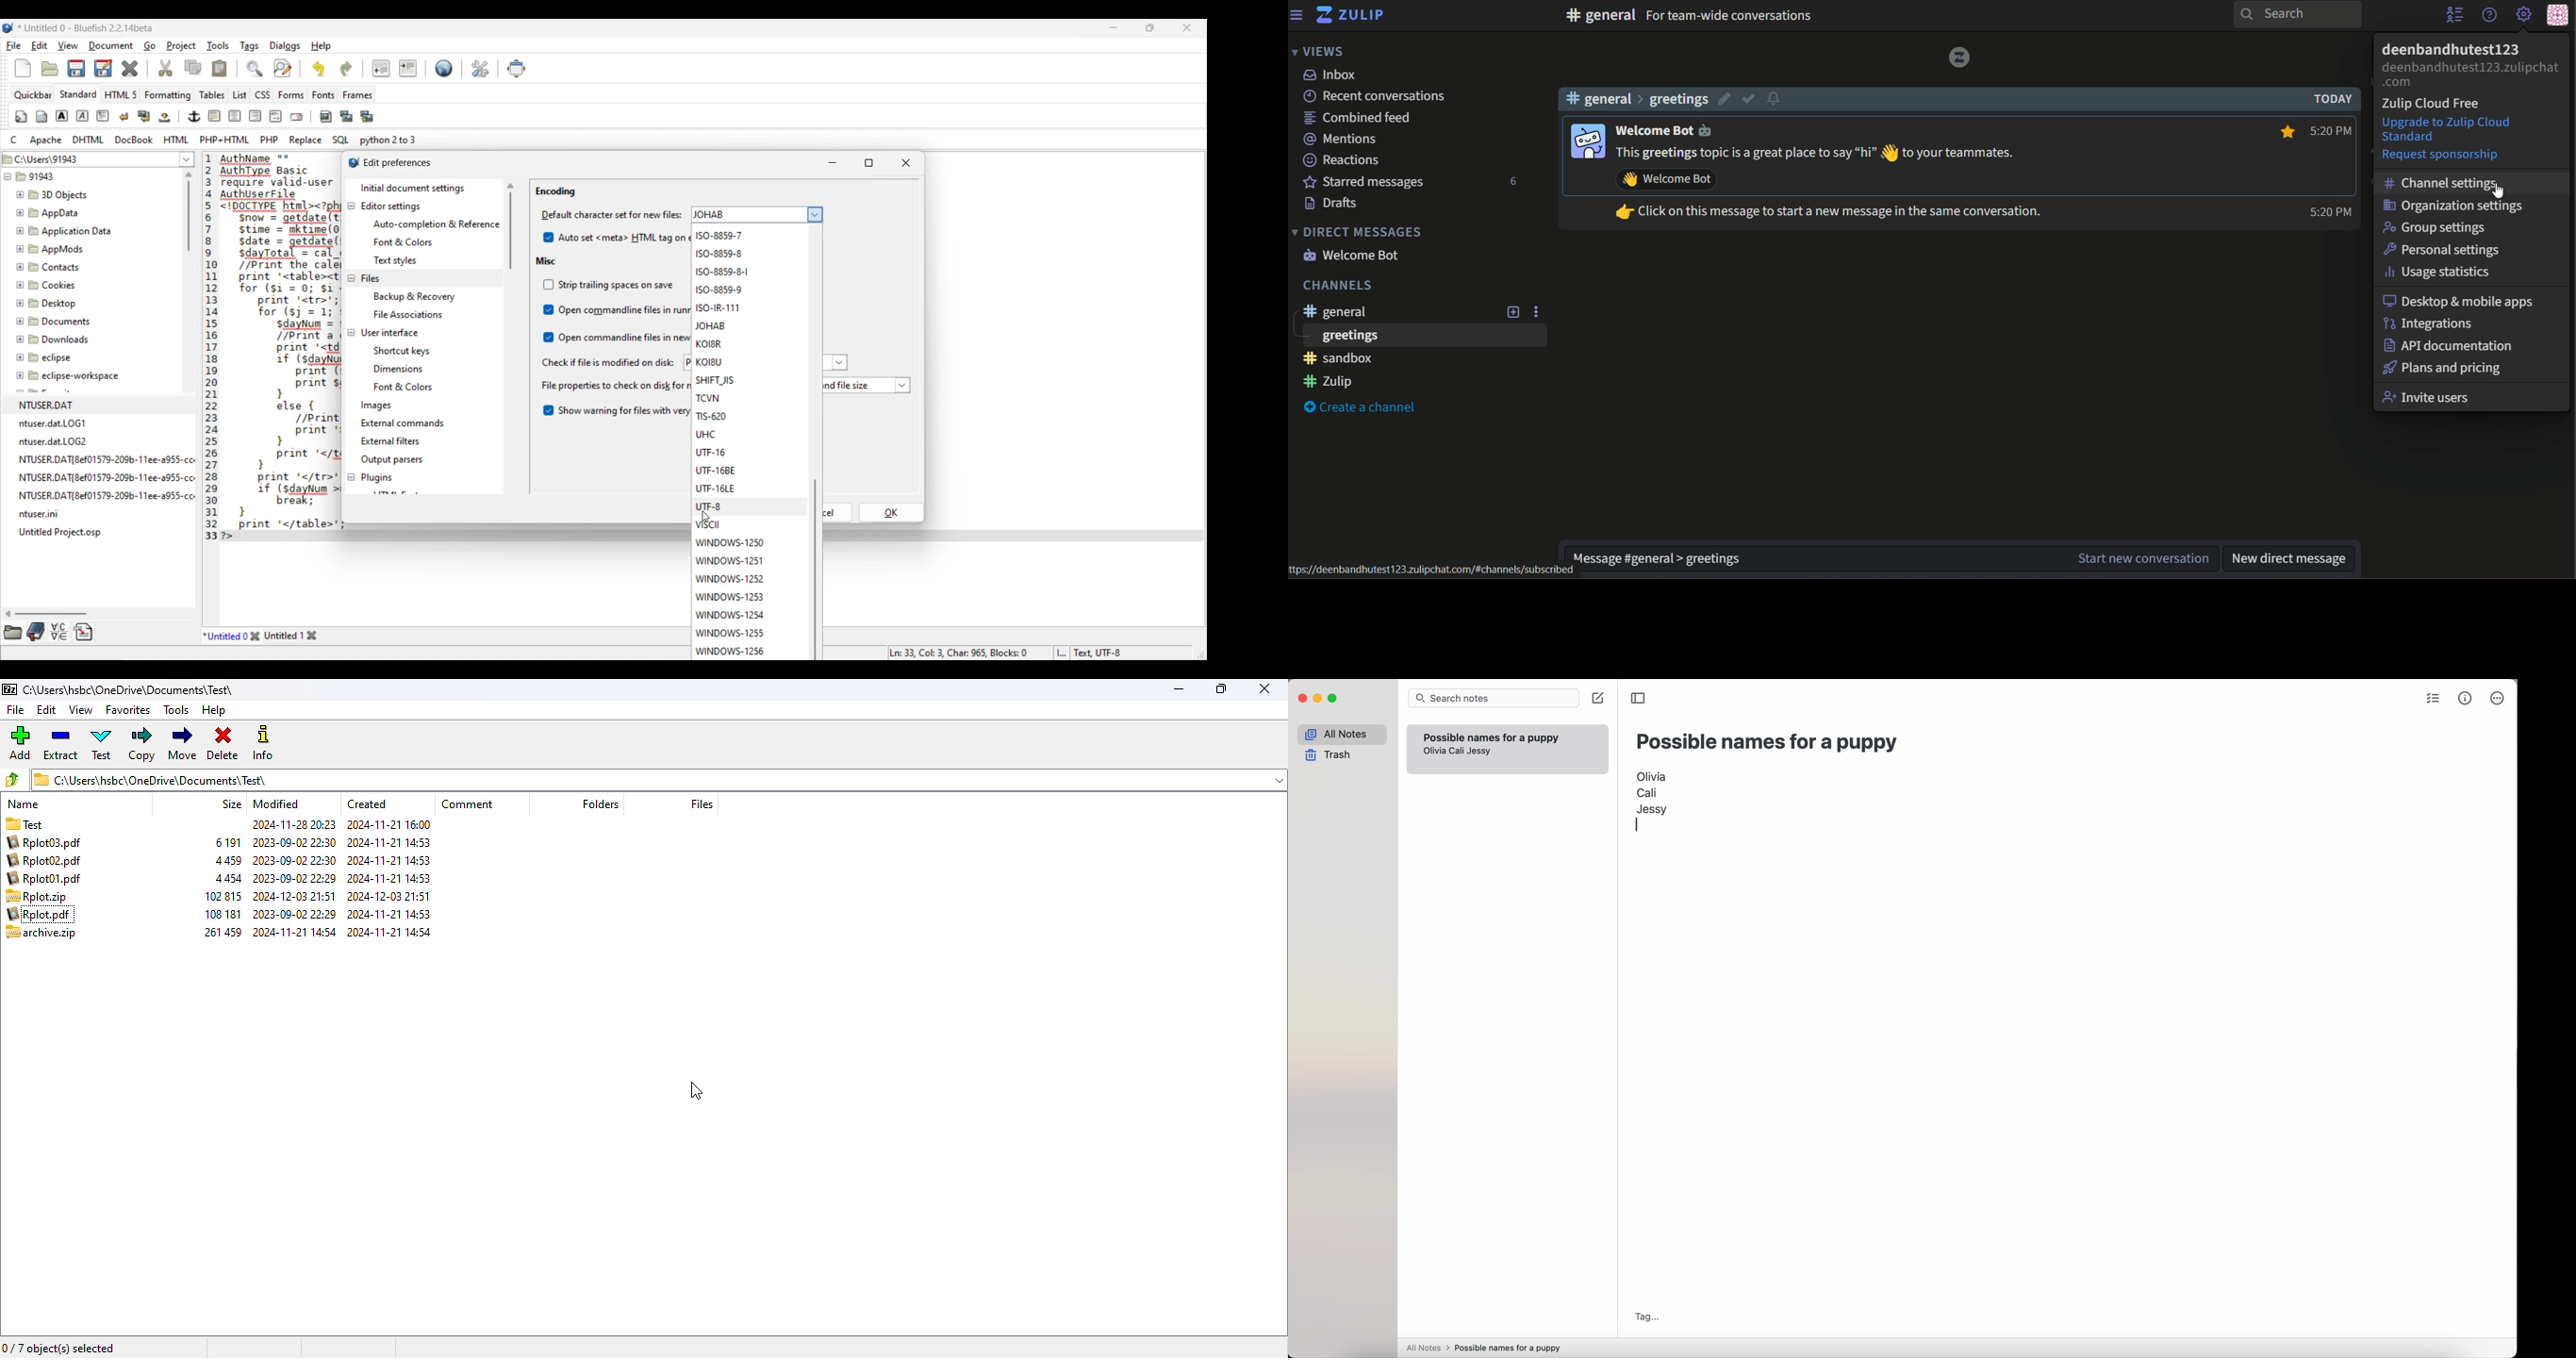  What do you see at coordinates (2285, 130) in the screenshot?
I see `star` at bounding box center [2285, 130].